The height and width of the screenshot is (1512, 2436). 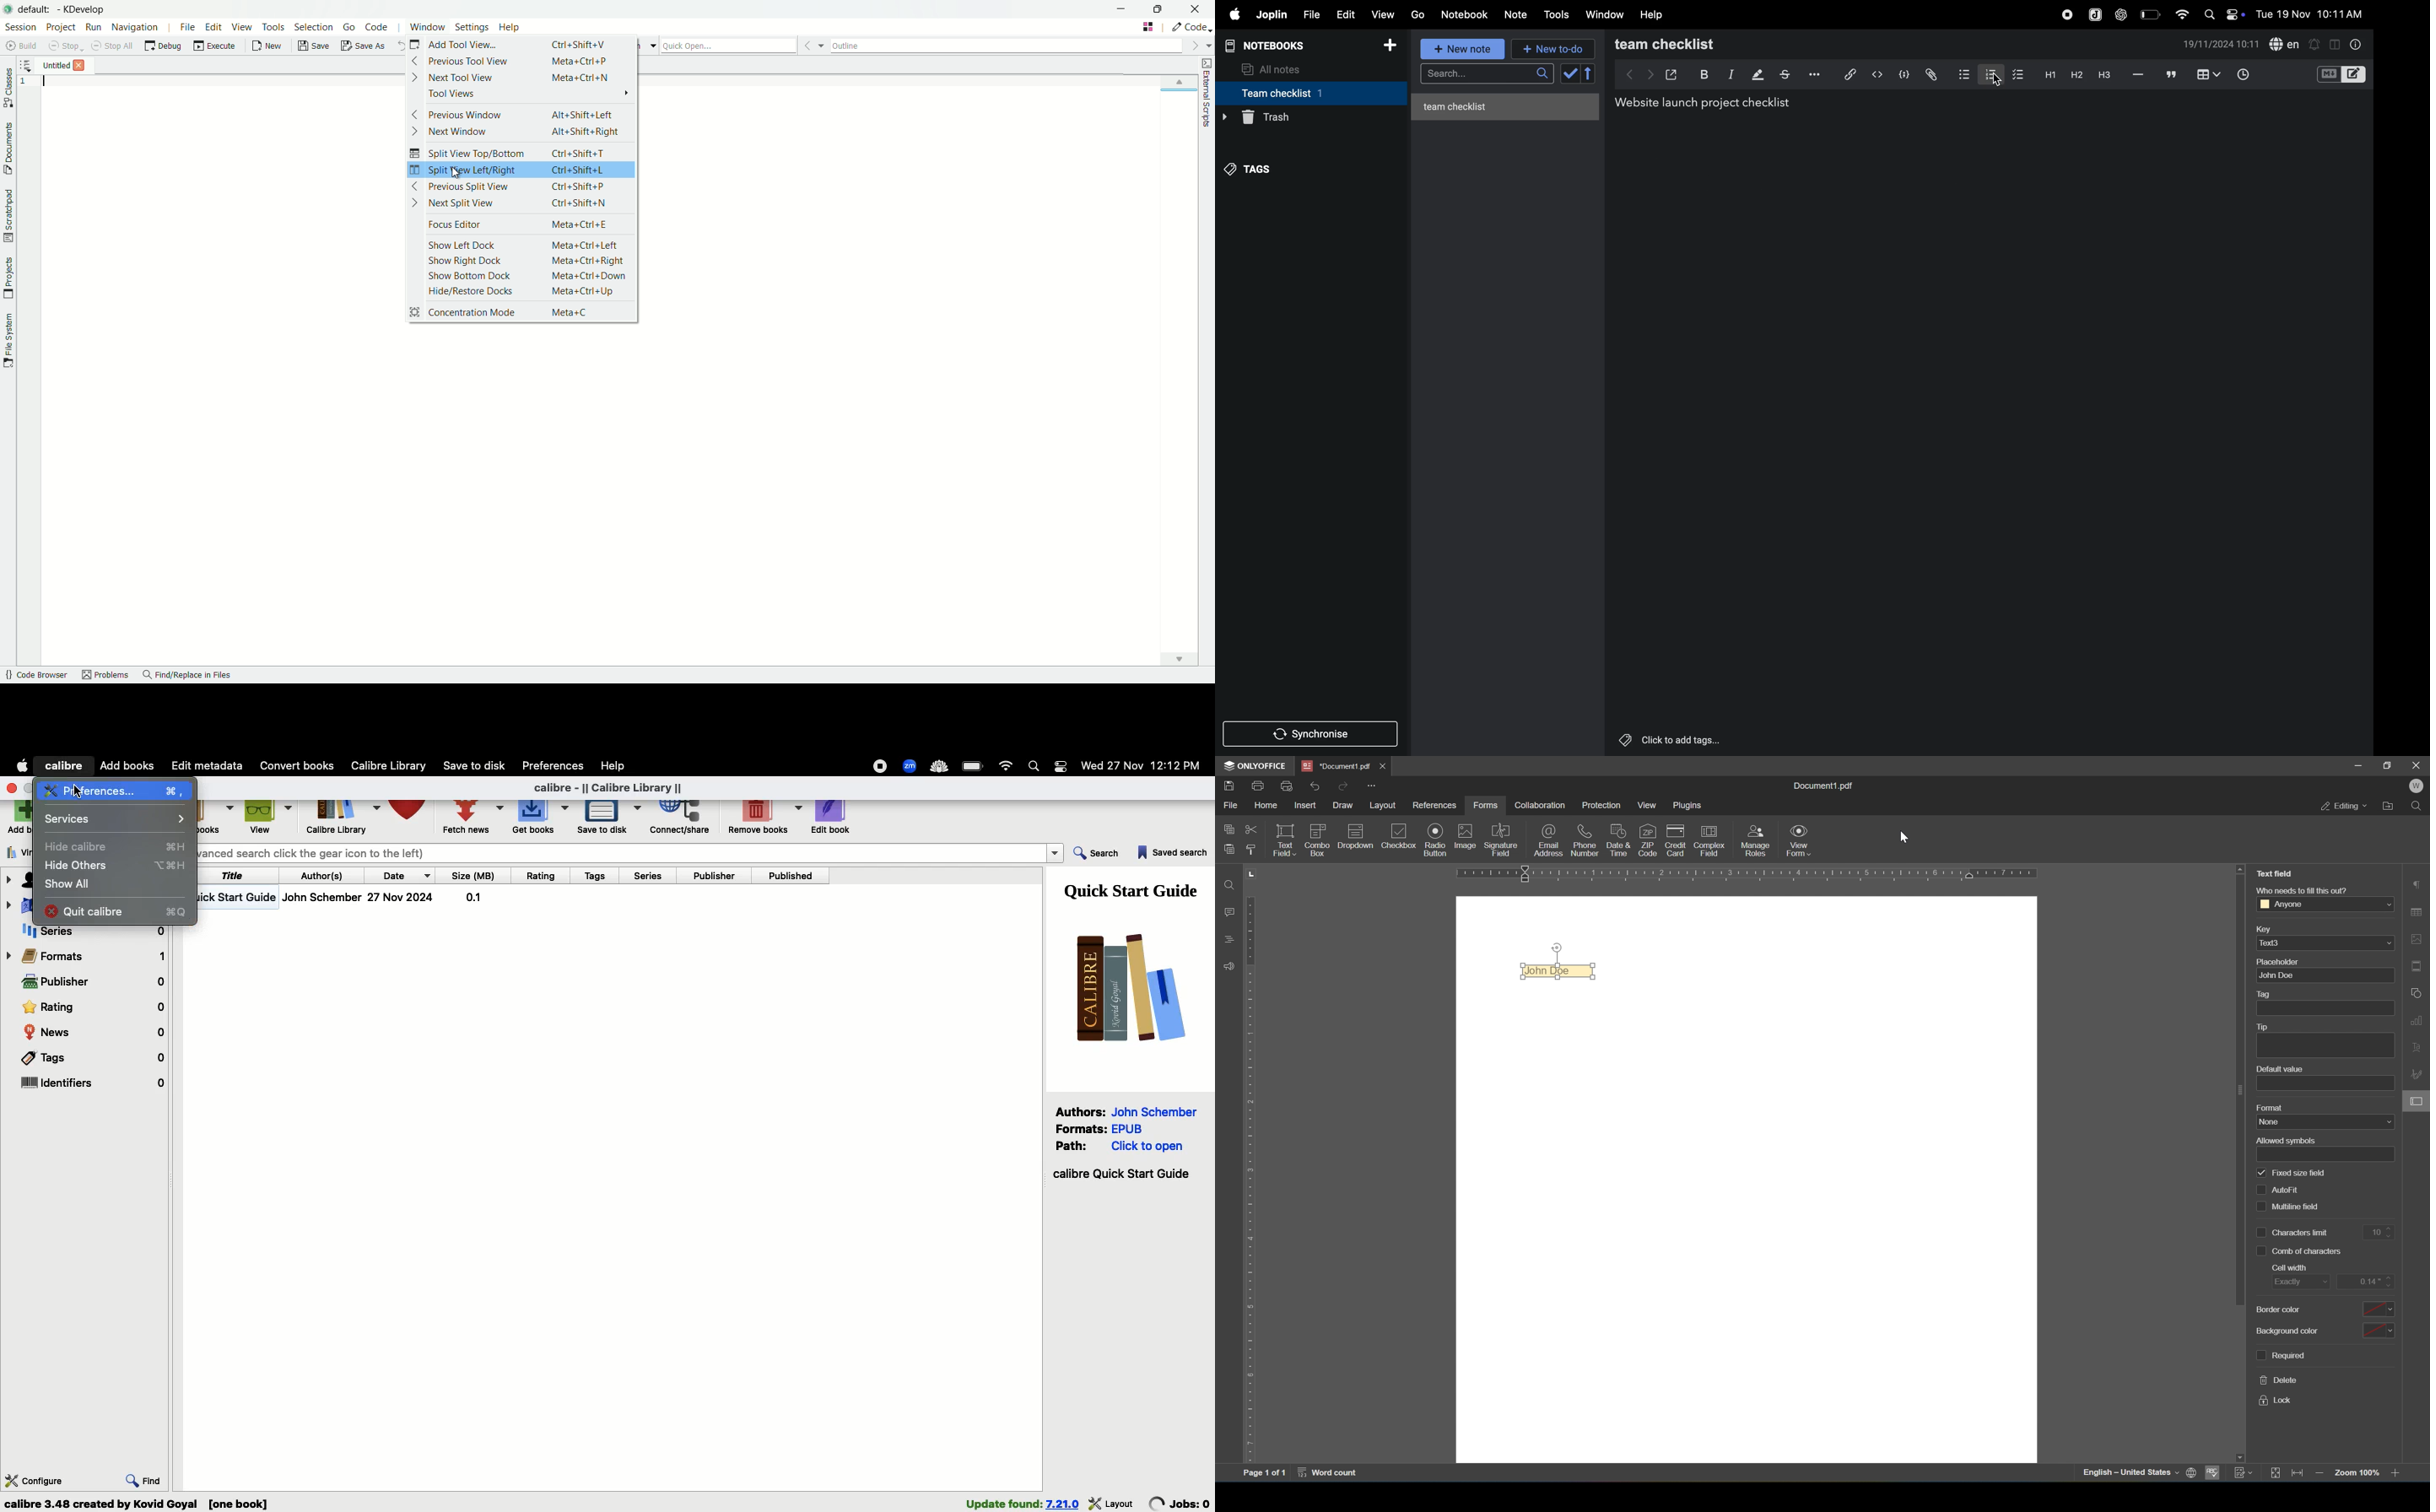 I want to click on tools, so click(x=1558, y=15).